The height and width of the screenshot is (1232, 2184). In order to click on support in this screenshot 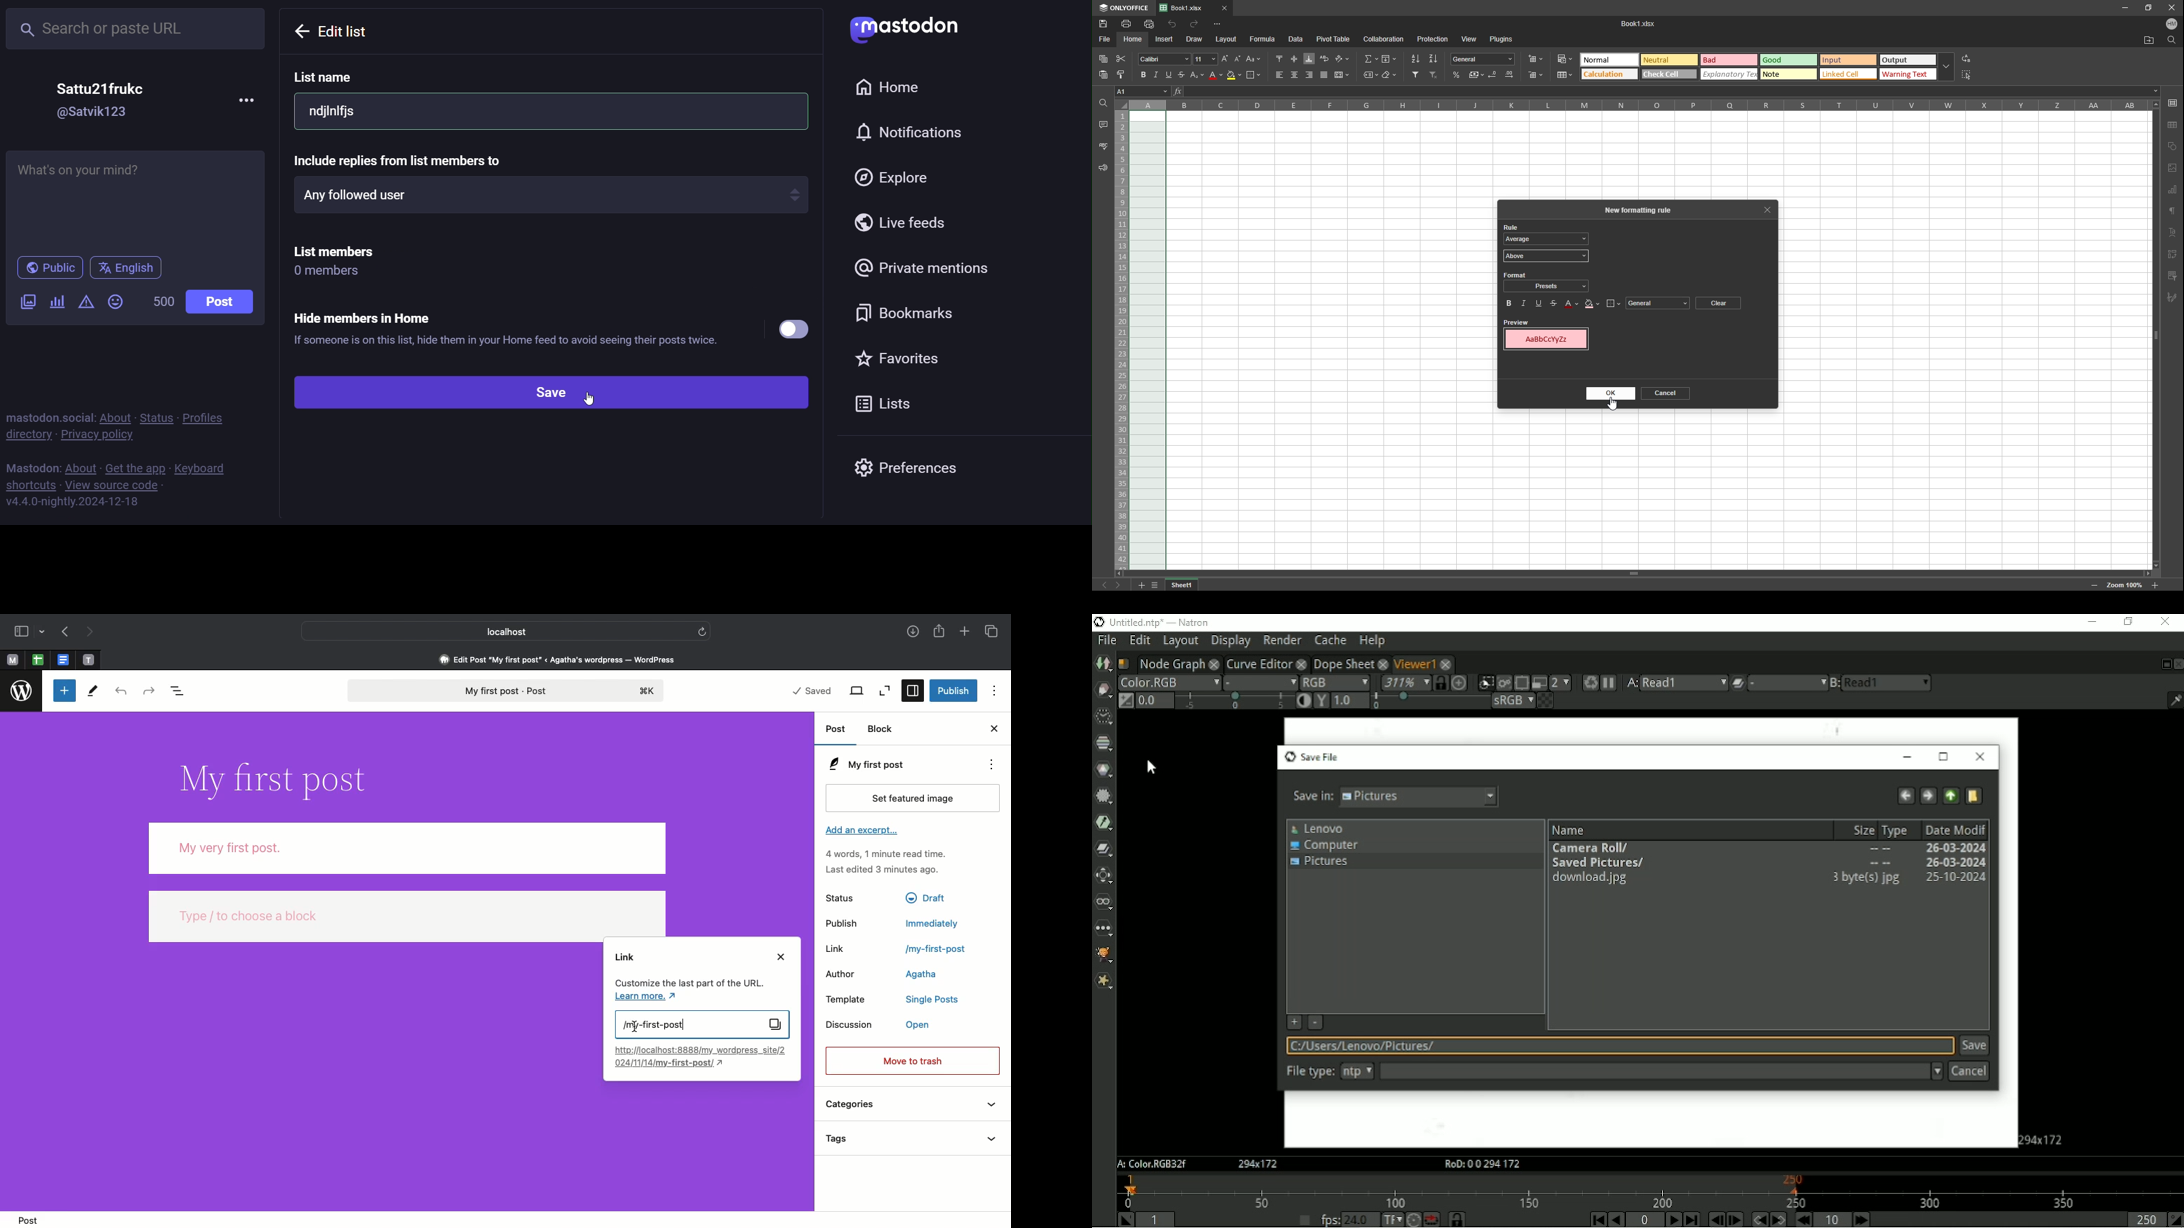, I will do `click(1103, 168)`.